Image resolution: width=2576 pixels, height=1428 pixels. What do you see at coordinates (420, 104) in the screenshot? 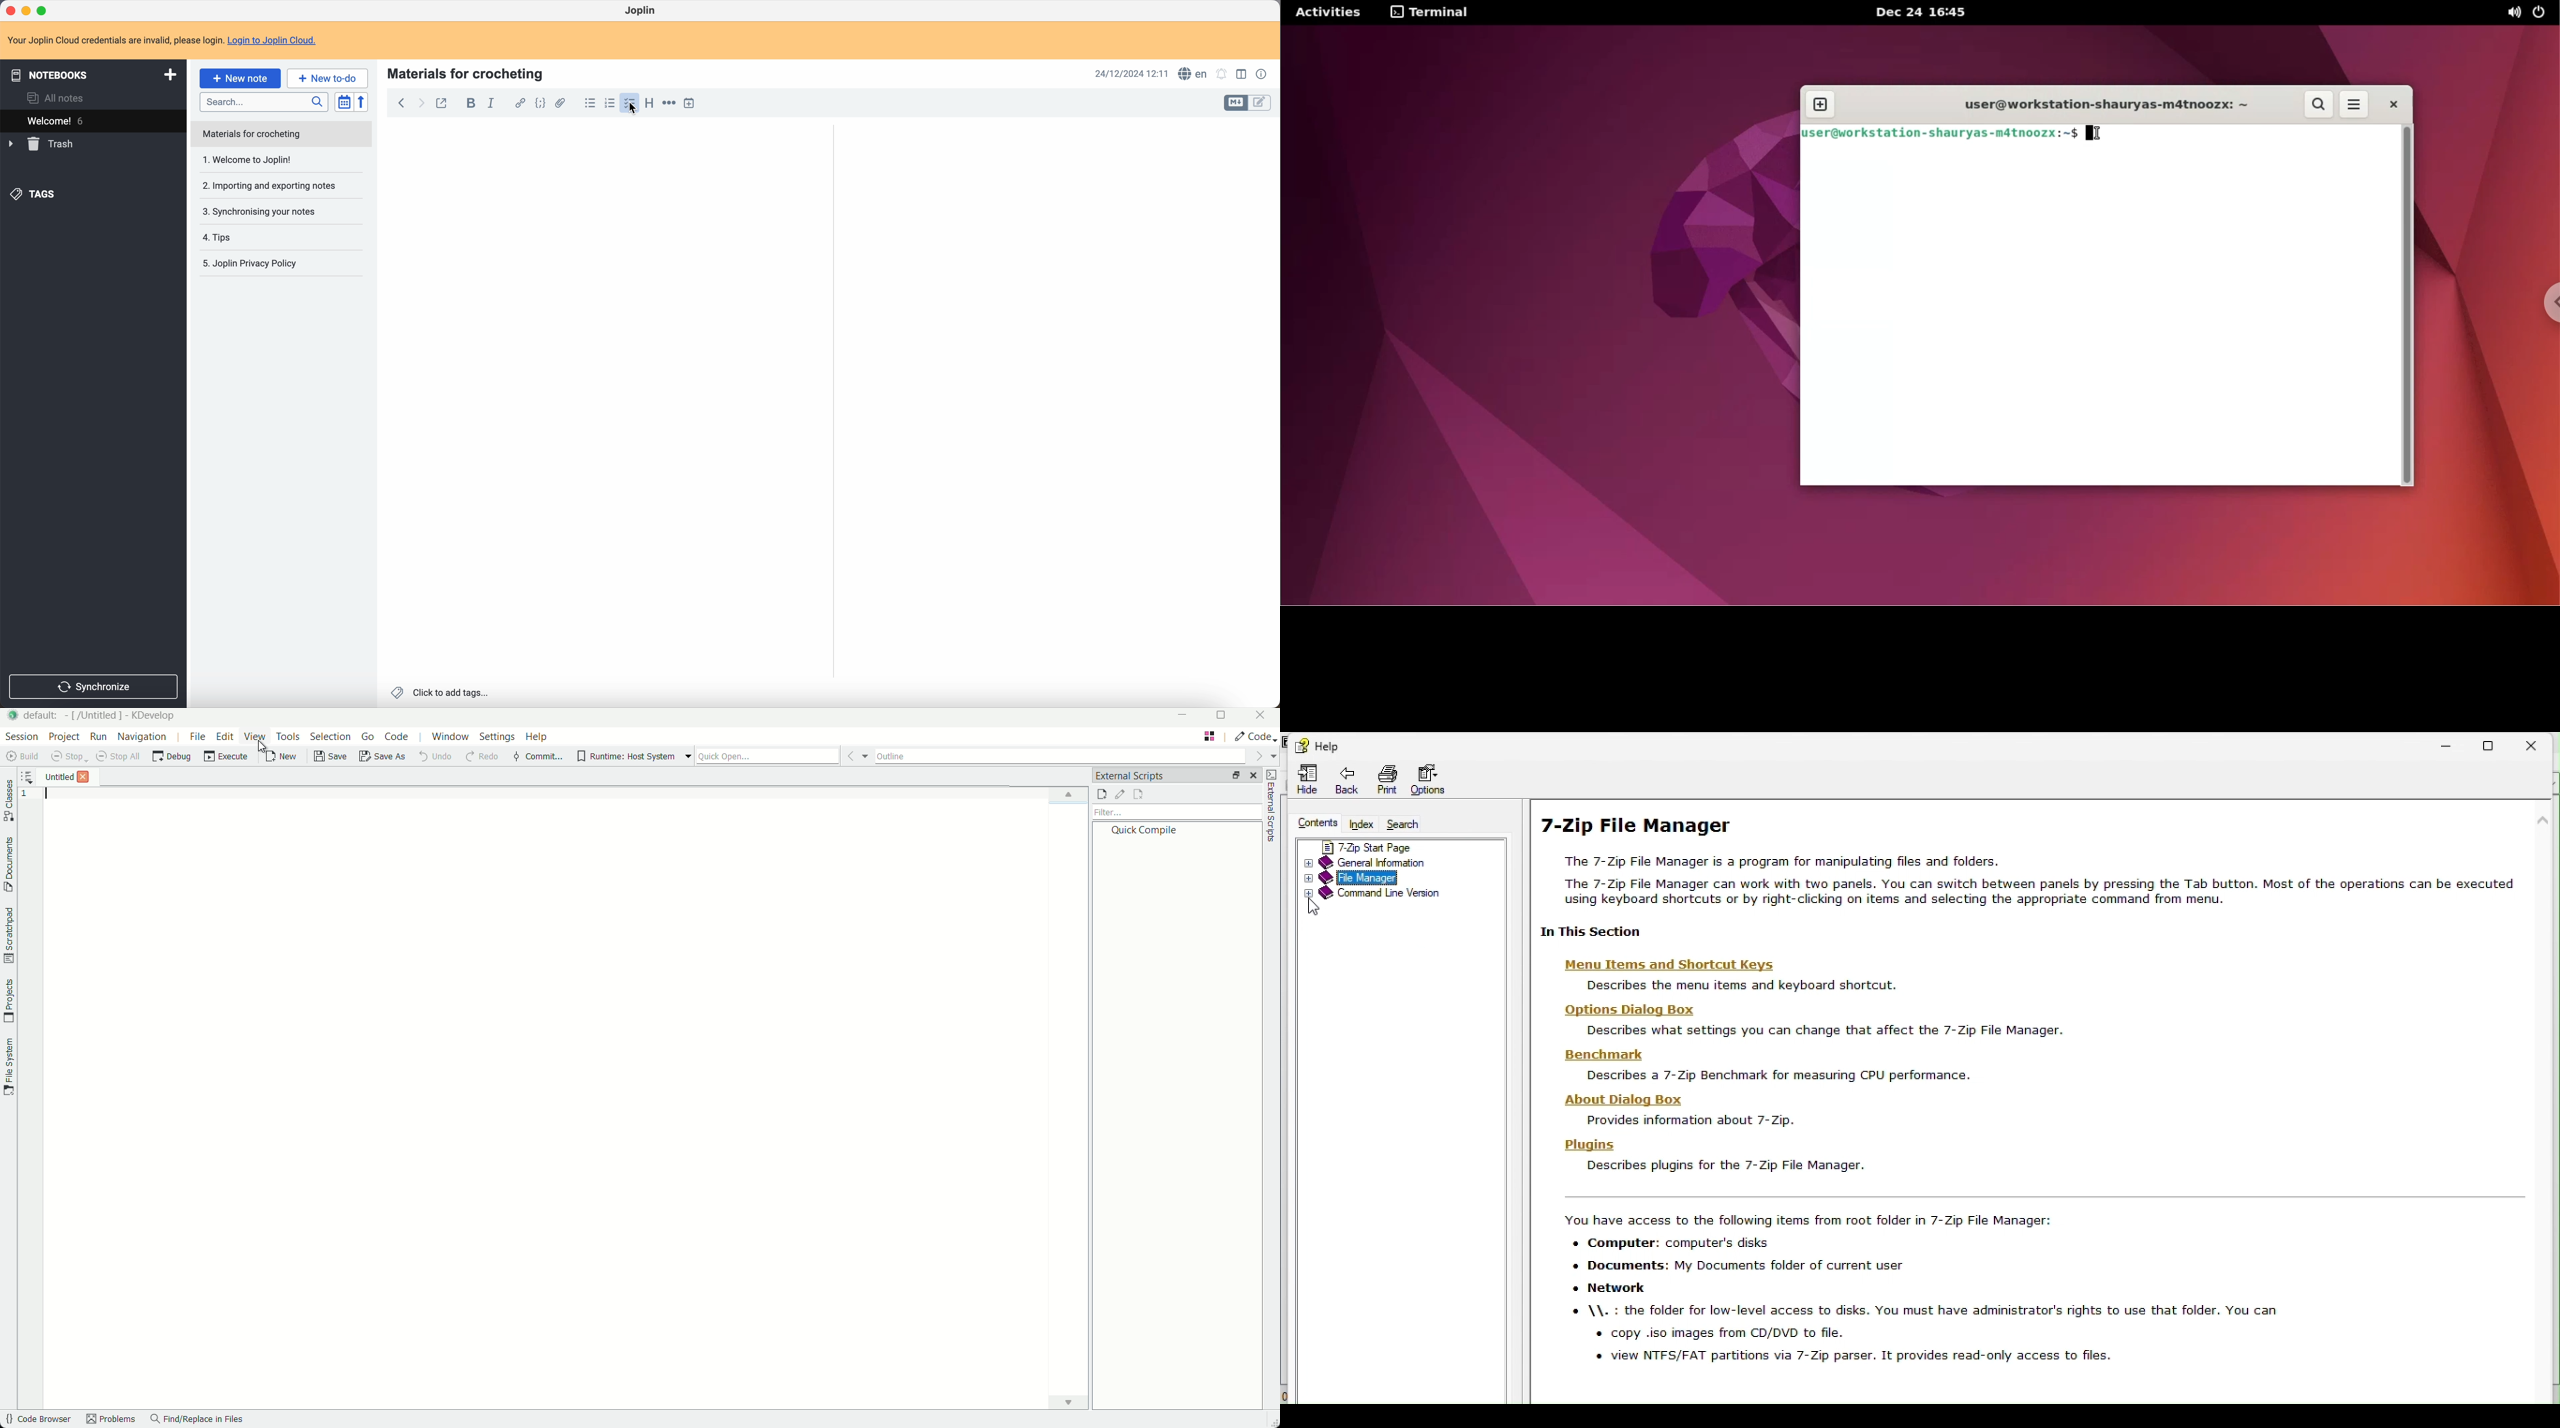
I see `foward` at bounding box center [420, 104].